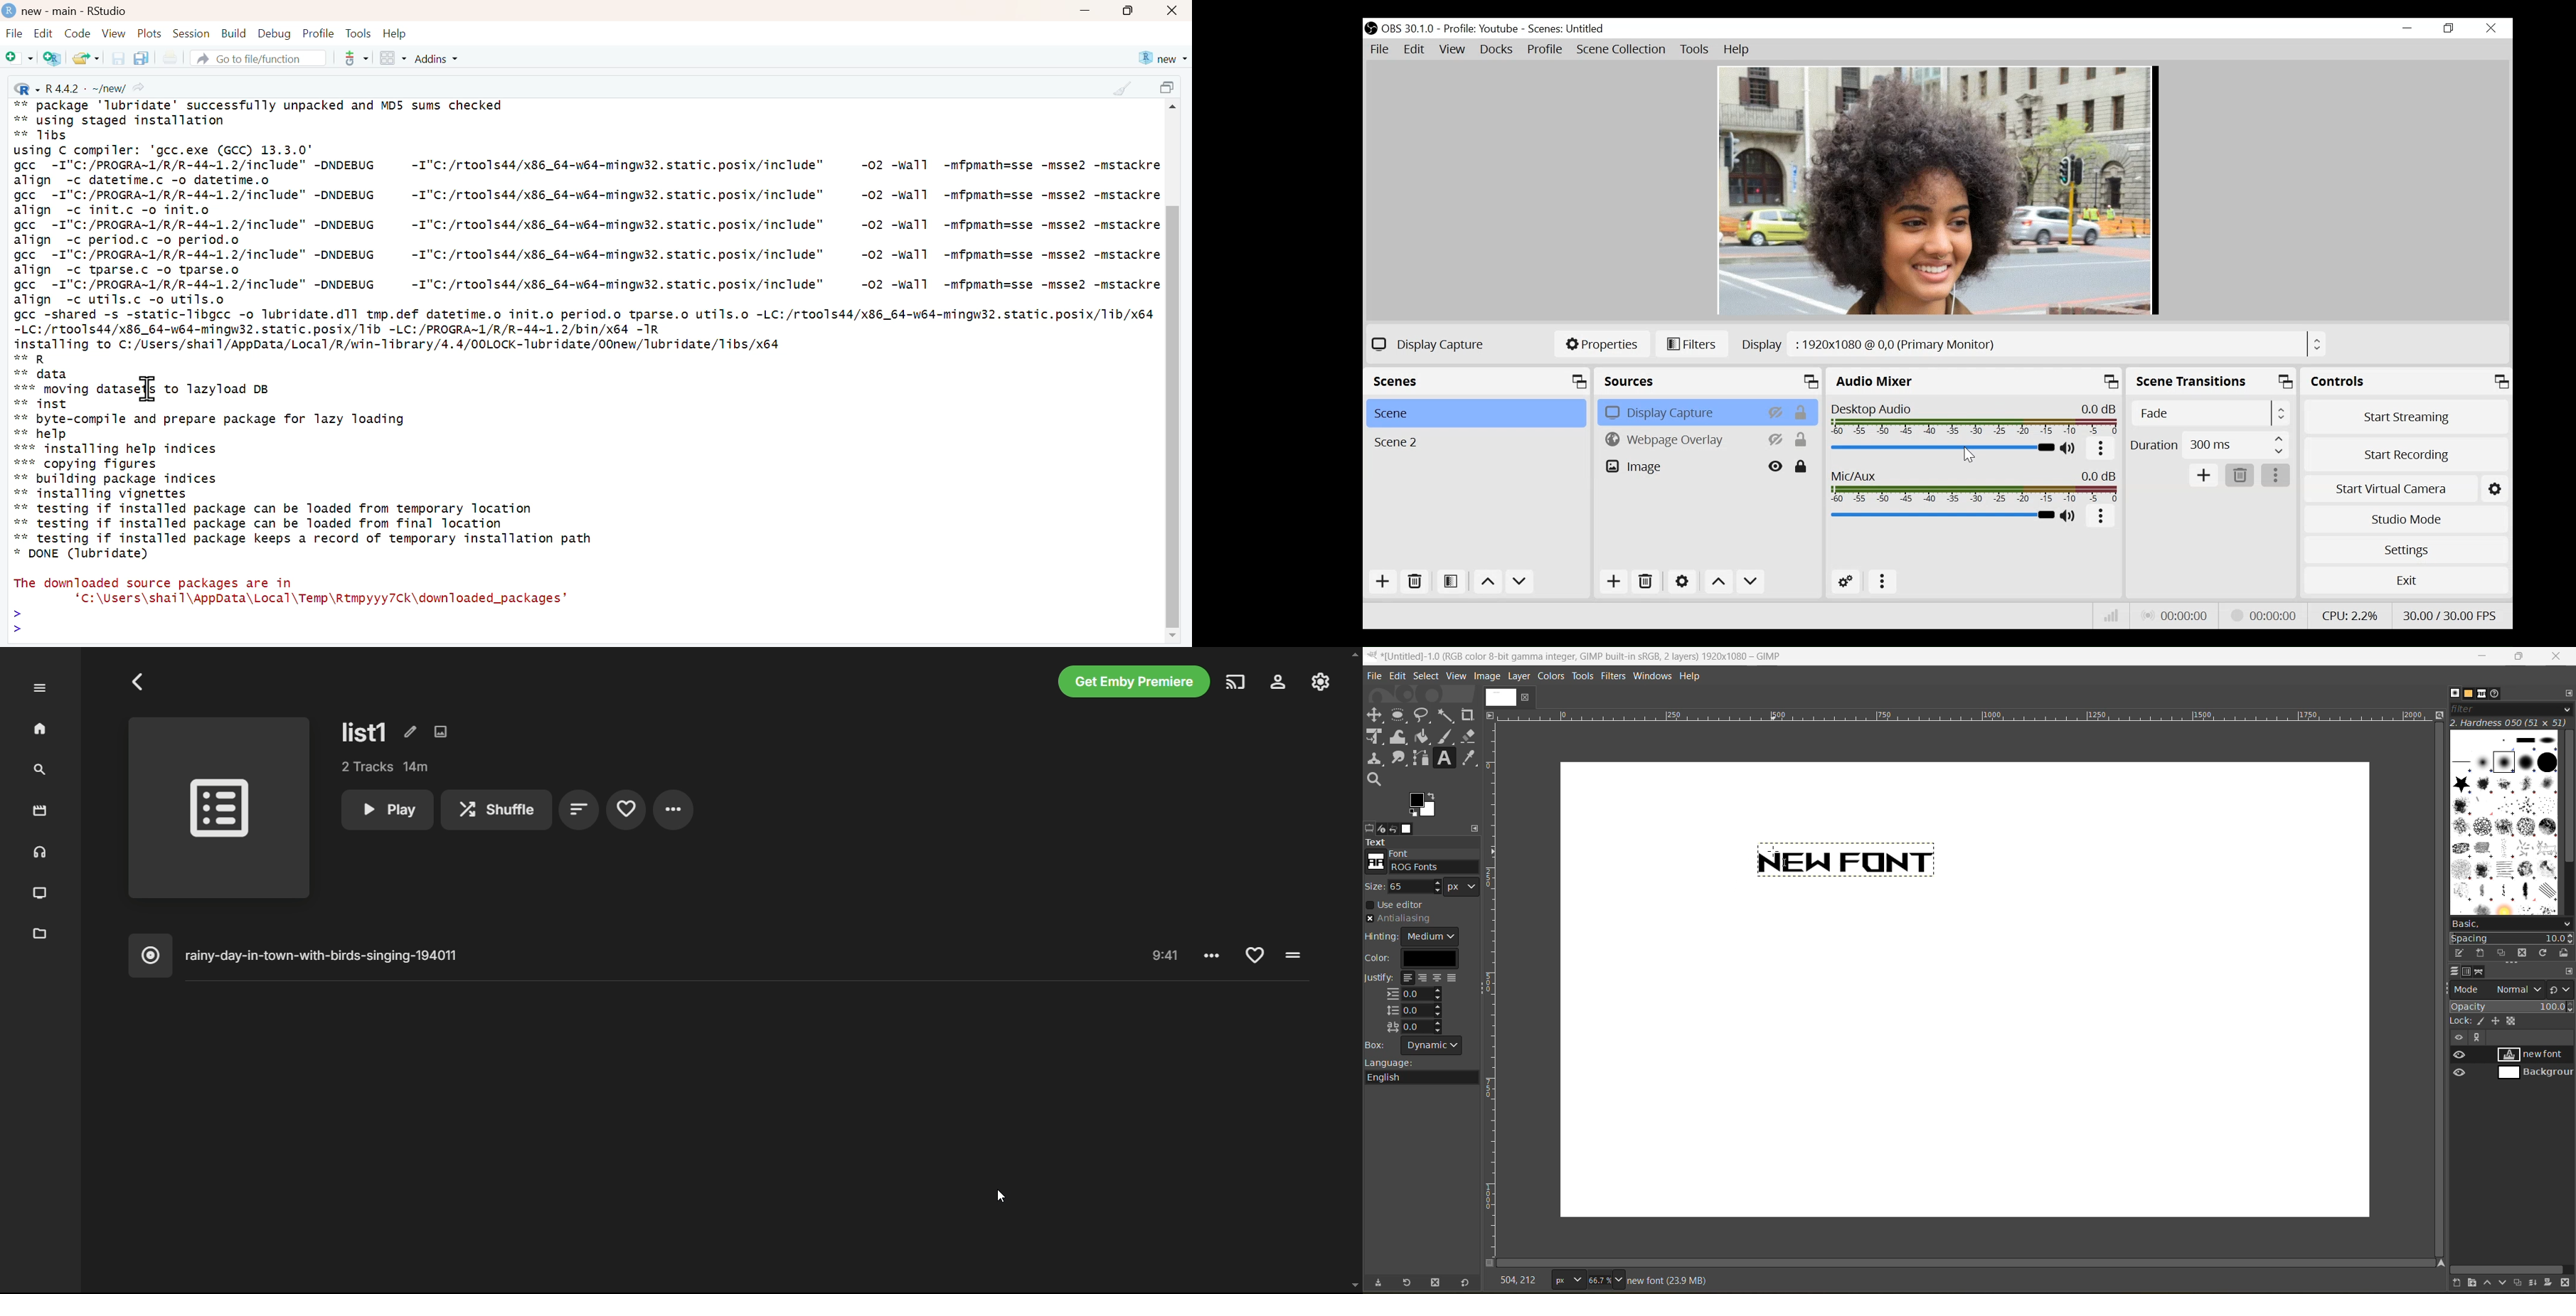  What do you see at coordinates (257, 58) in the screenshot?
I see `Go to file/function` at bounding box center [257, 58].